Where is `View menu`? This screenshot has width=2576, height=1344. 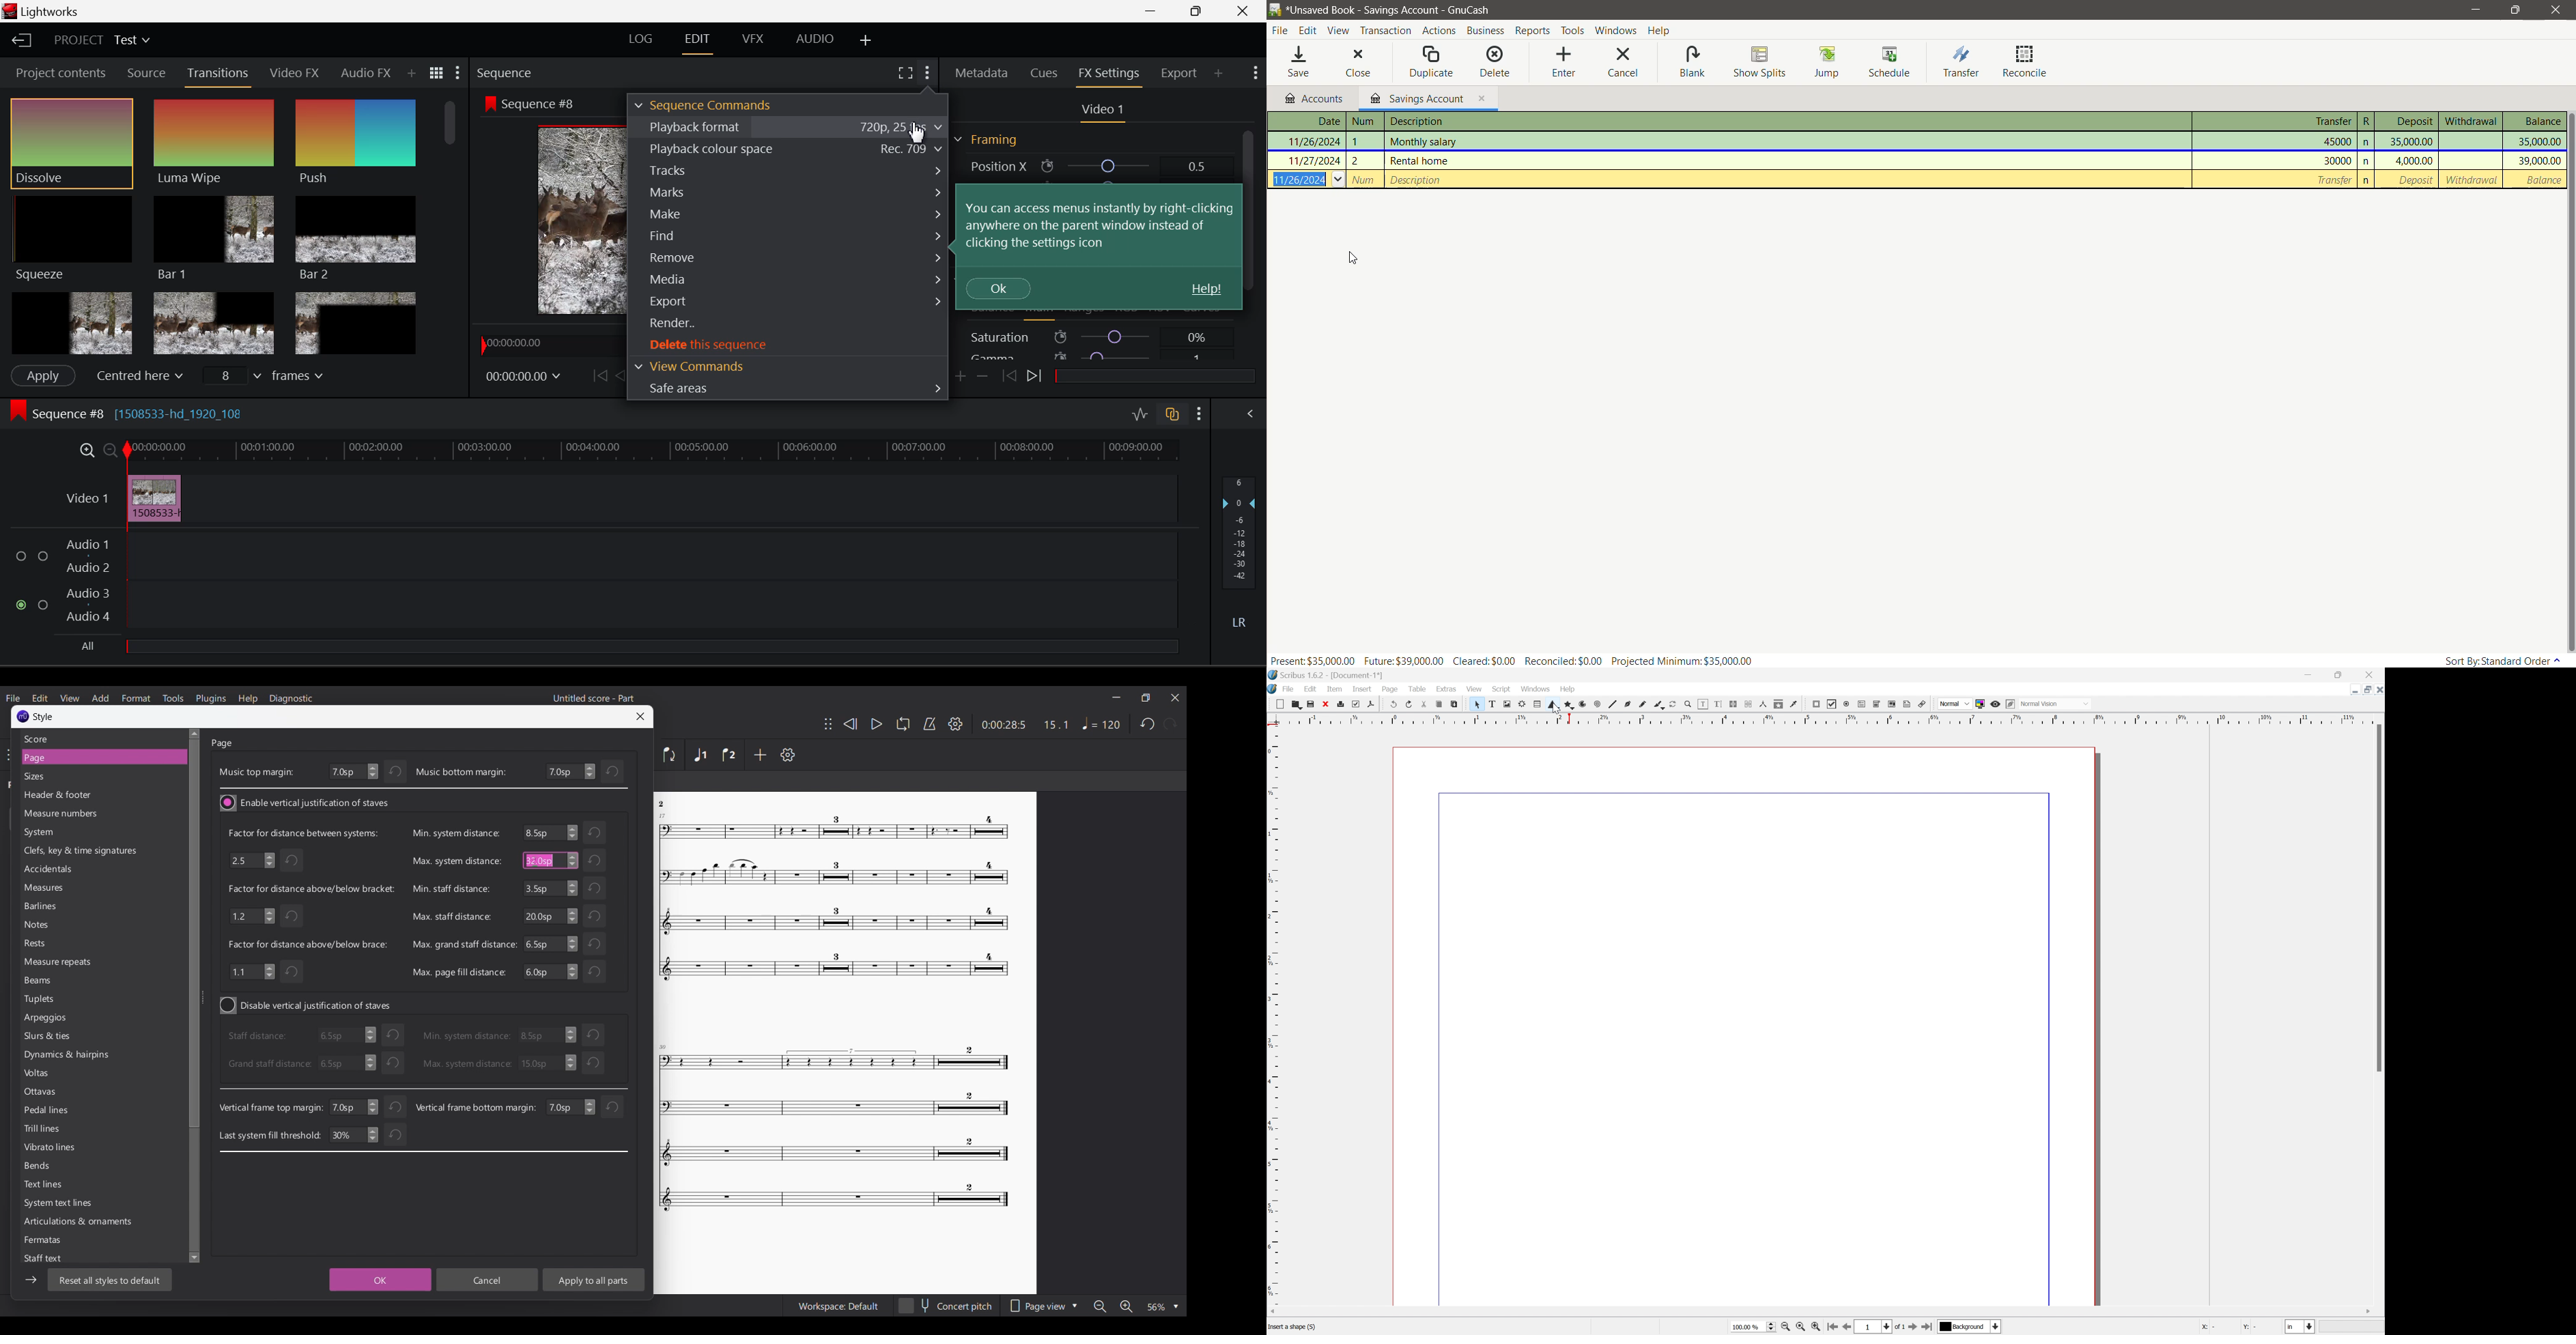
View menu is located at coordinates (69, 698).